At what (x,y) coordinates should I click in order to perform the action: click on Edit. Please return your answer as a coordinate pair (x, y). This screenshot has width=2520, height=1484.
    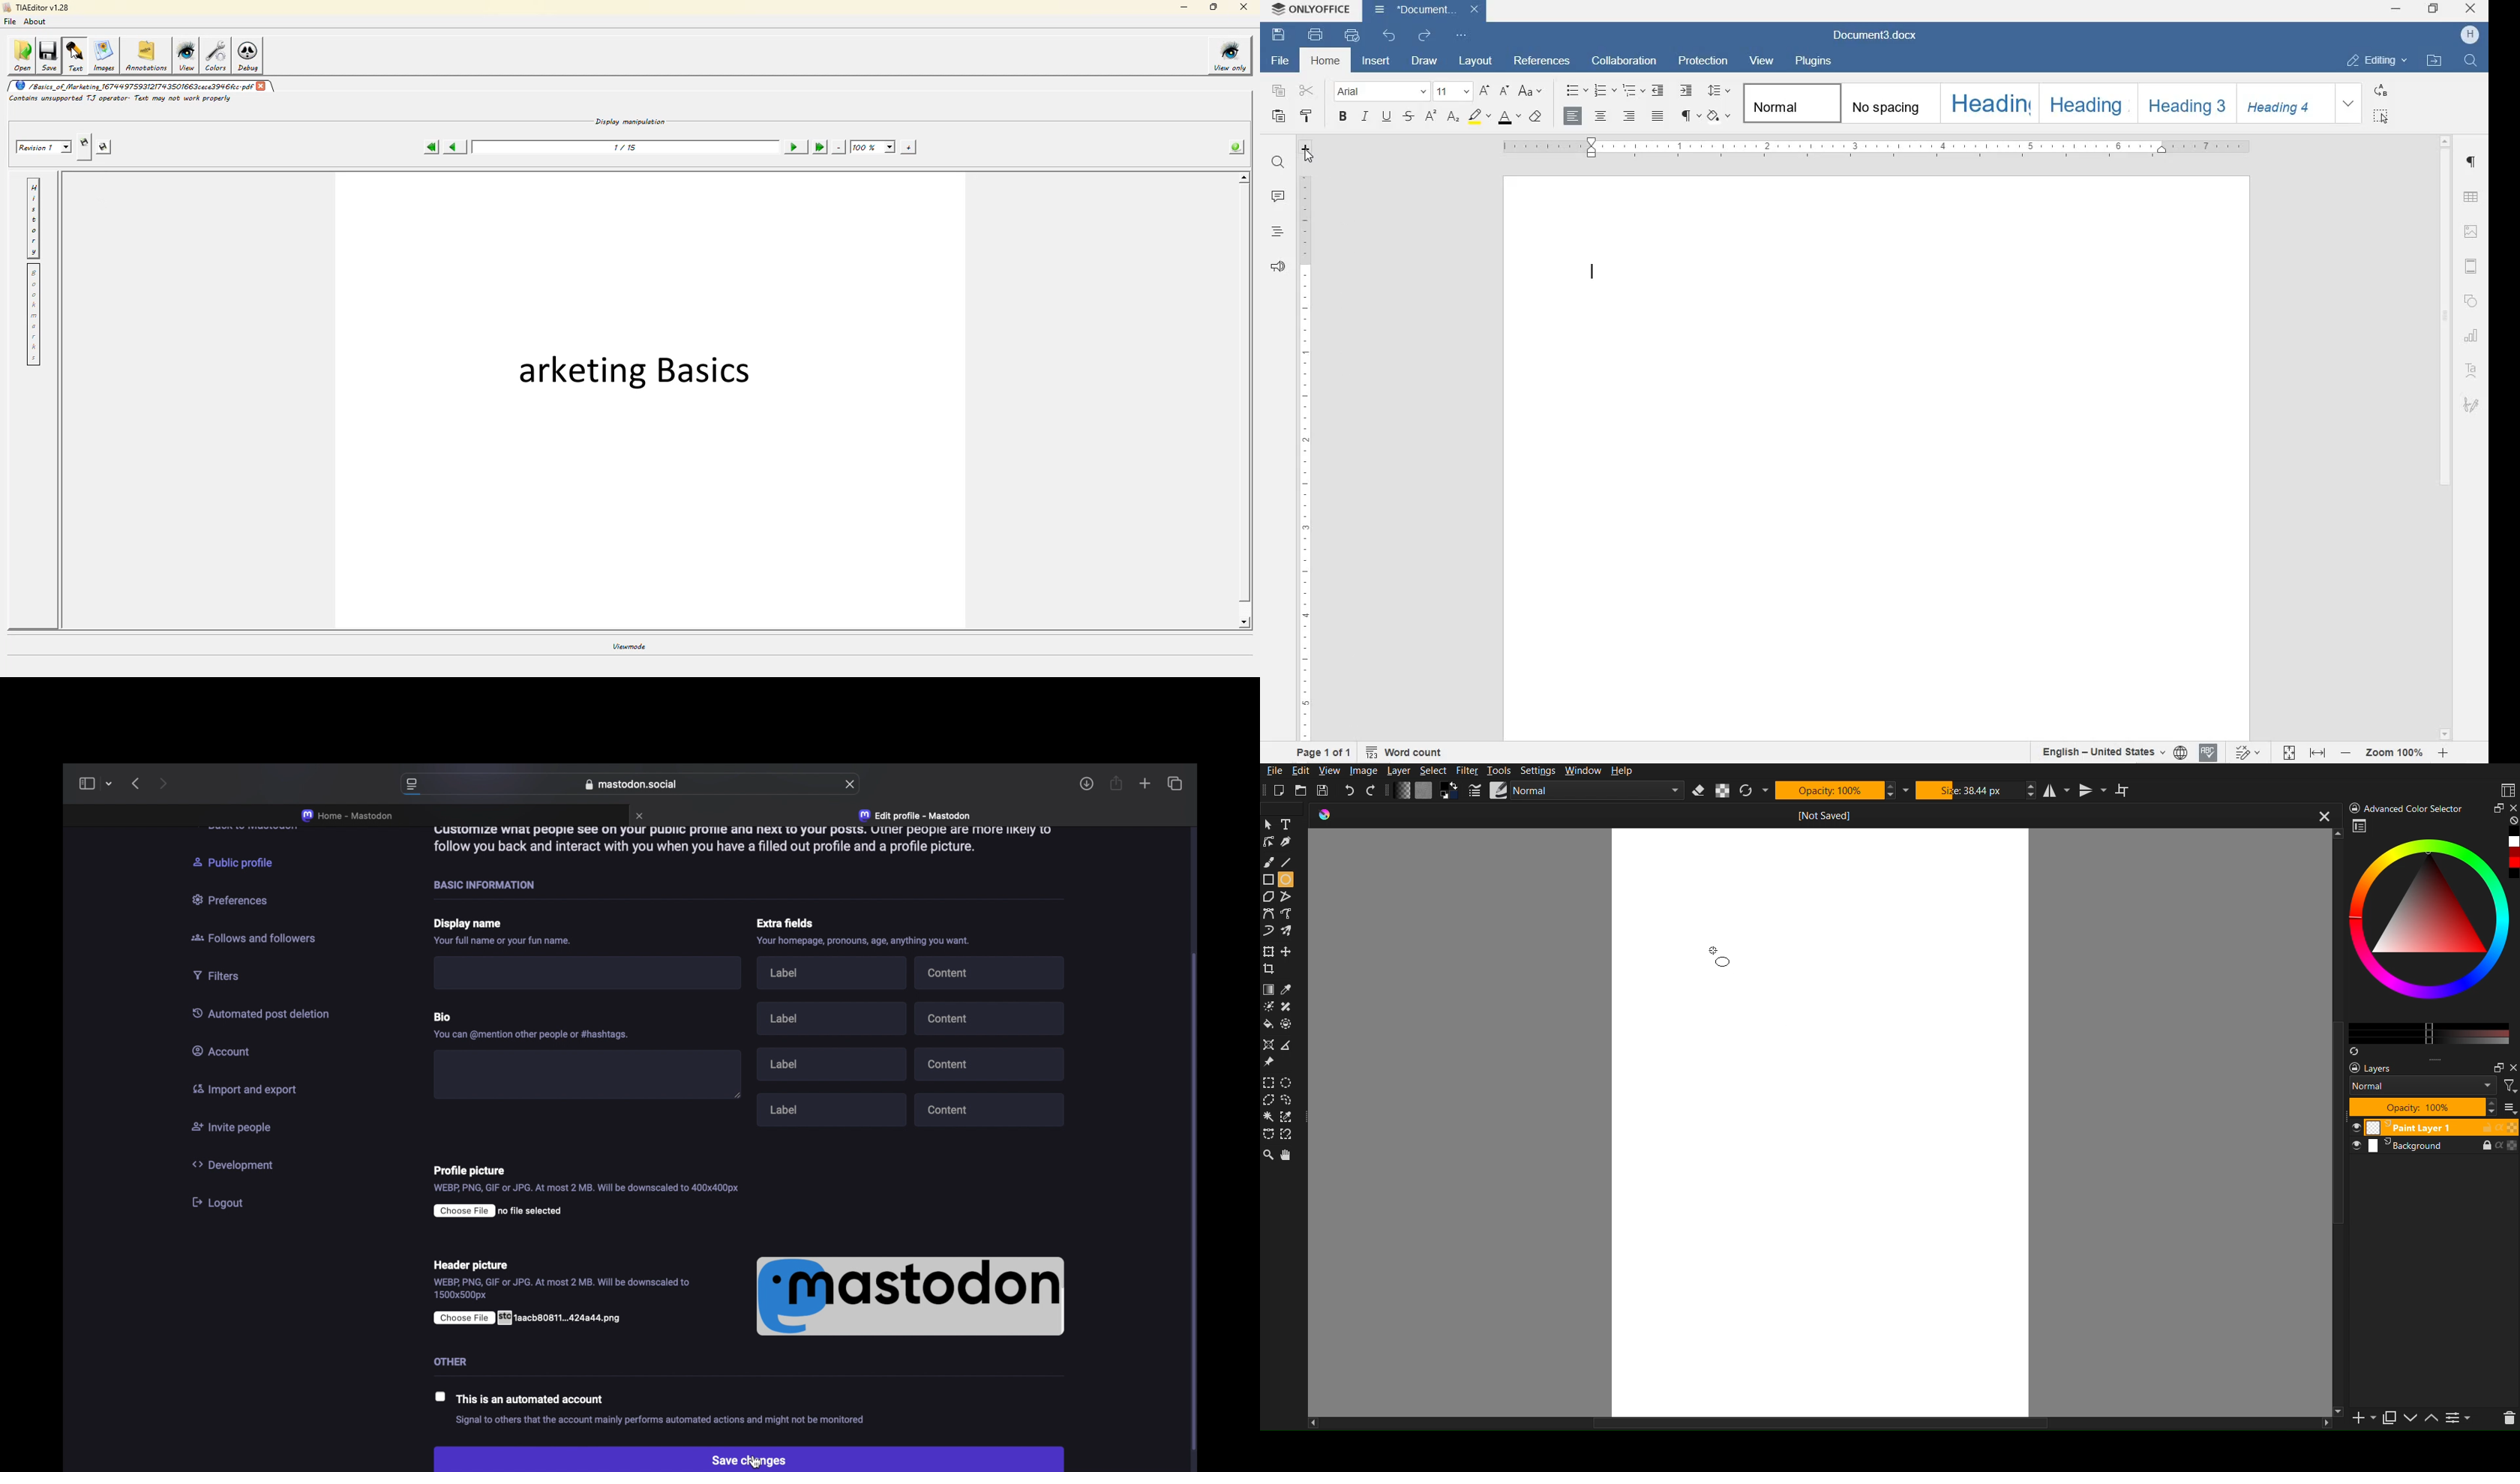
    Looking at the image, I should click on (1303, 771).